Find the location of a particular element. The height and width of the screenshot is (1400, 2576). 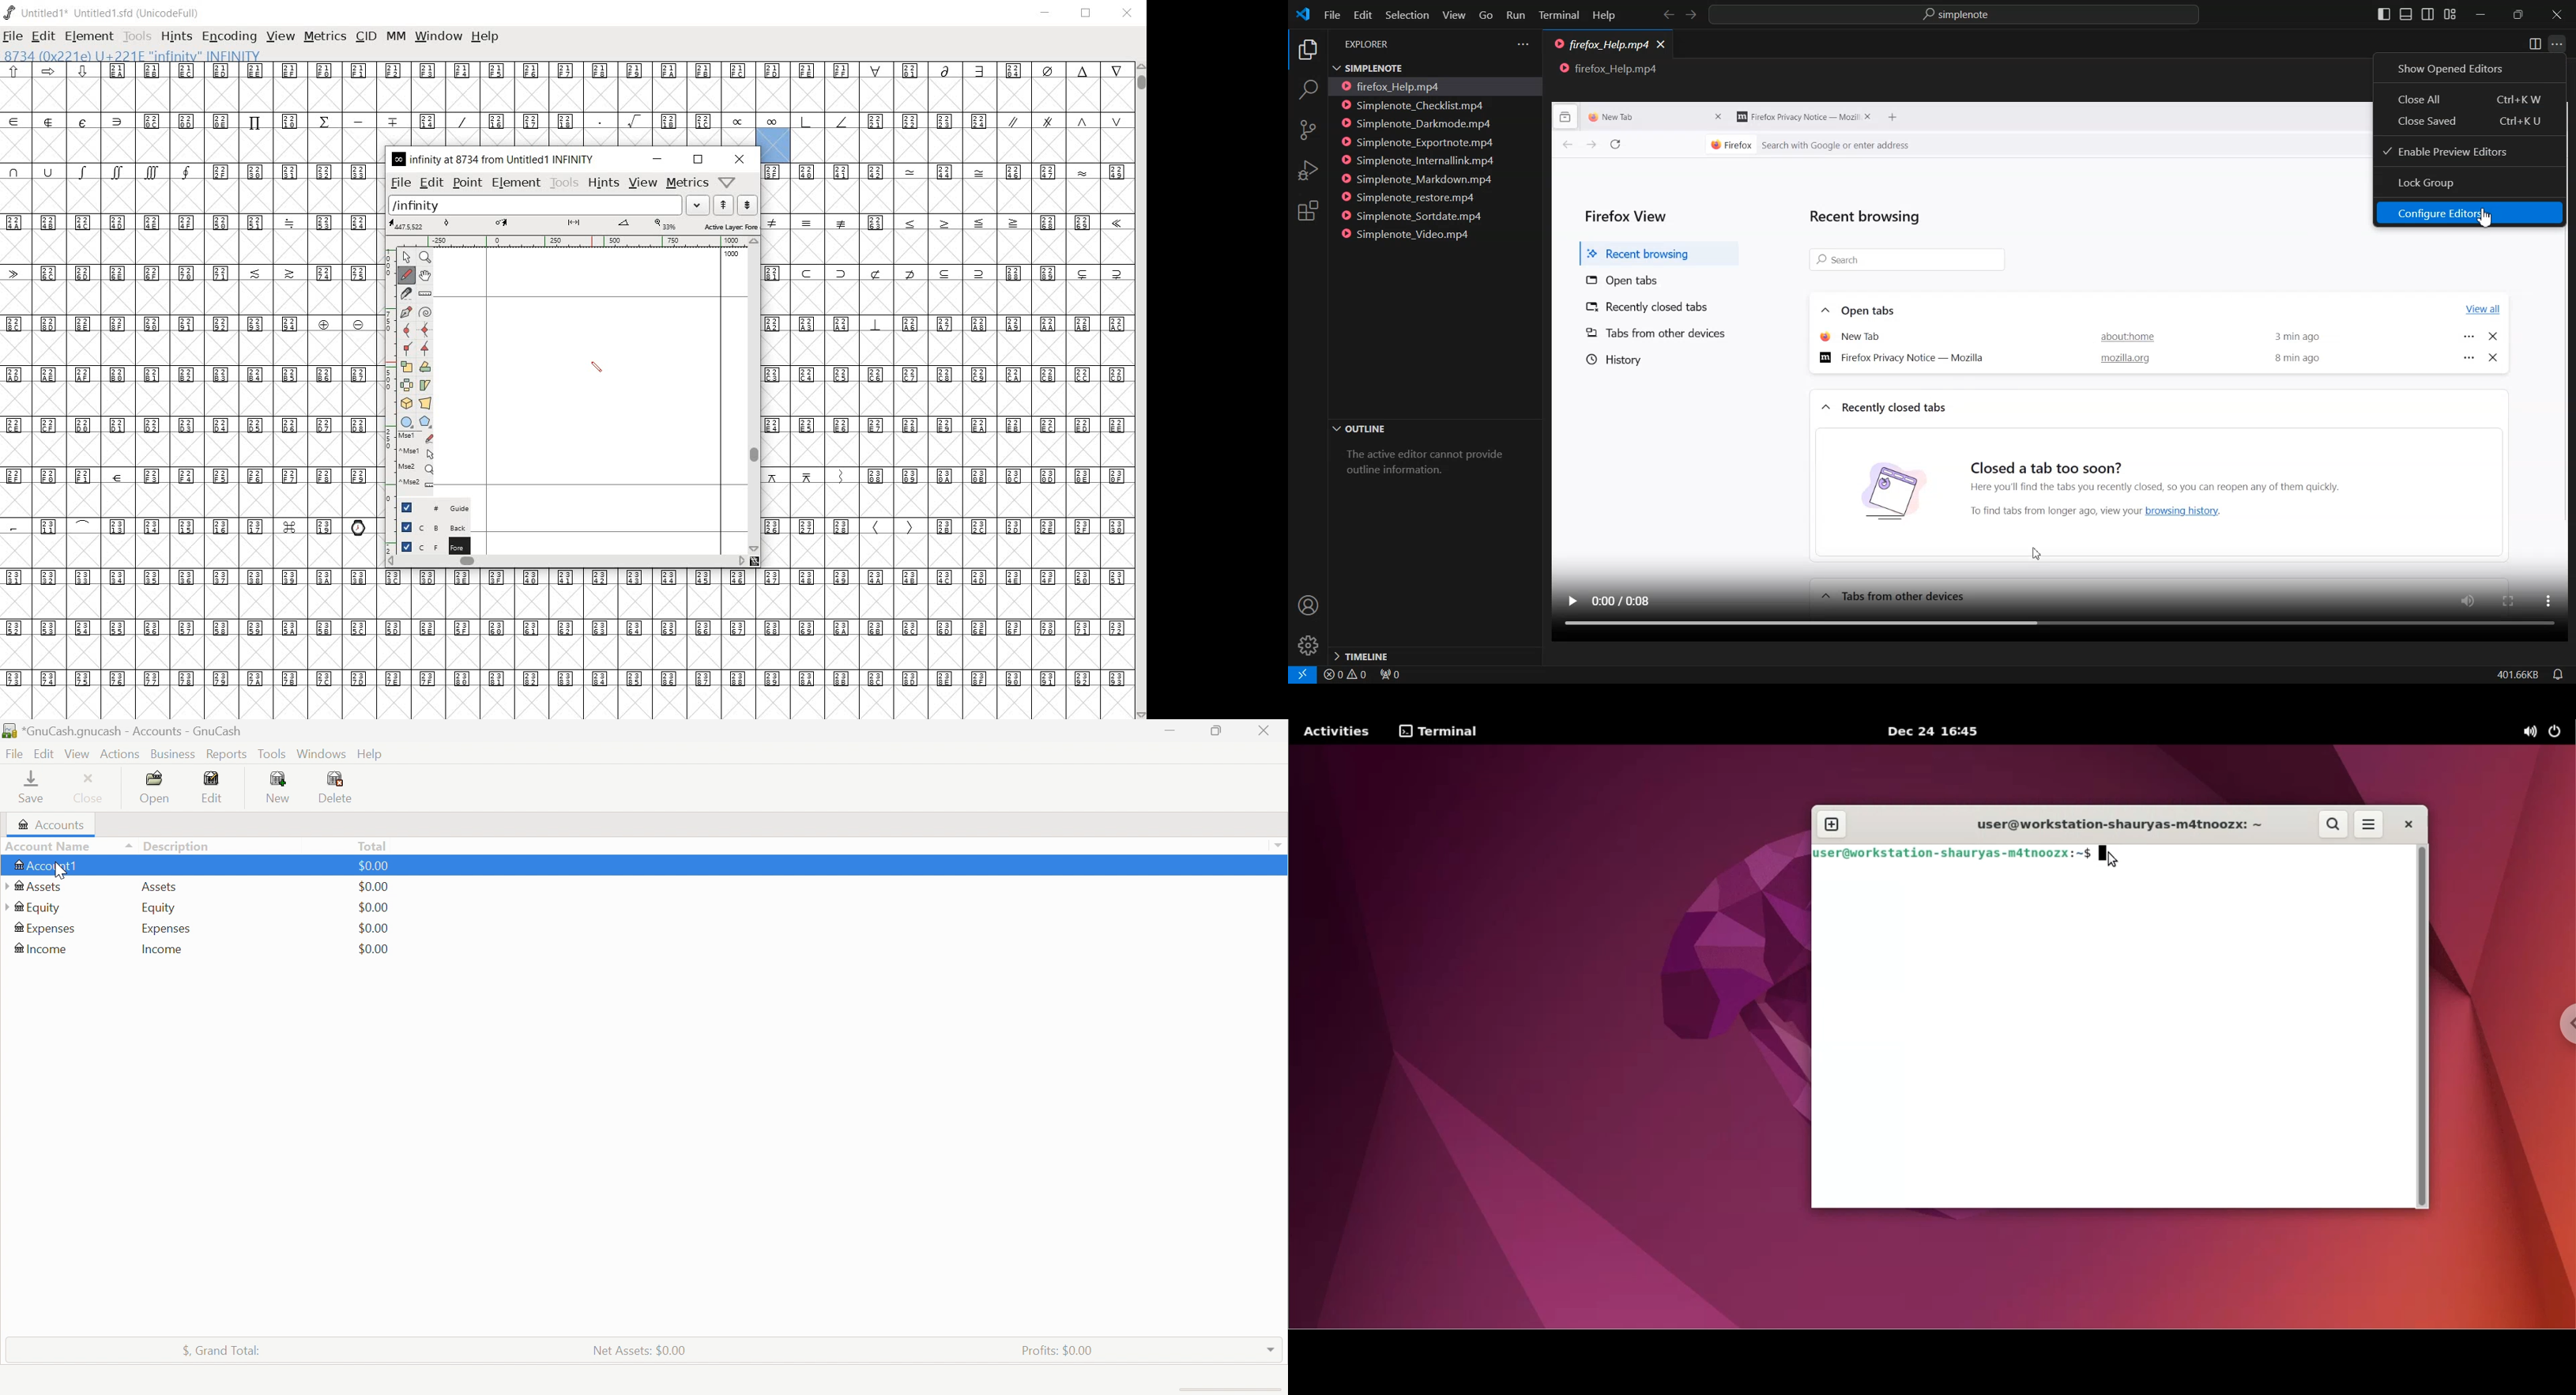

Minimize is located at coordinates (1169, 730).